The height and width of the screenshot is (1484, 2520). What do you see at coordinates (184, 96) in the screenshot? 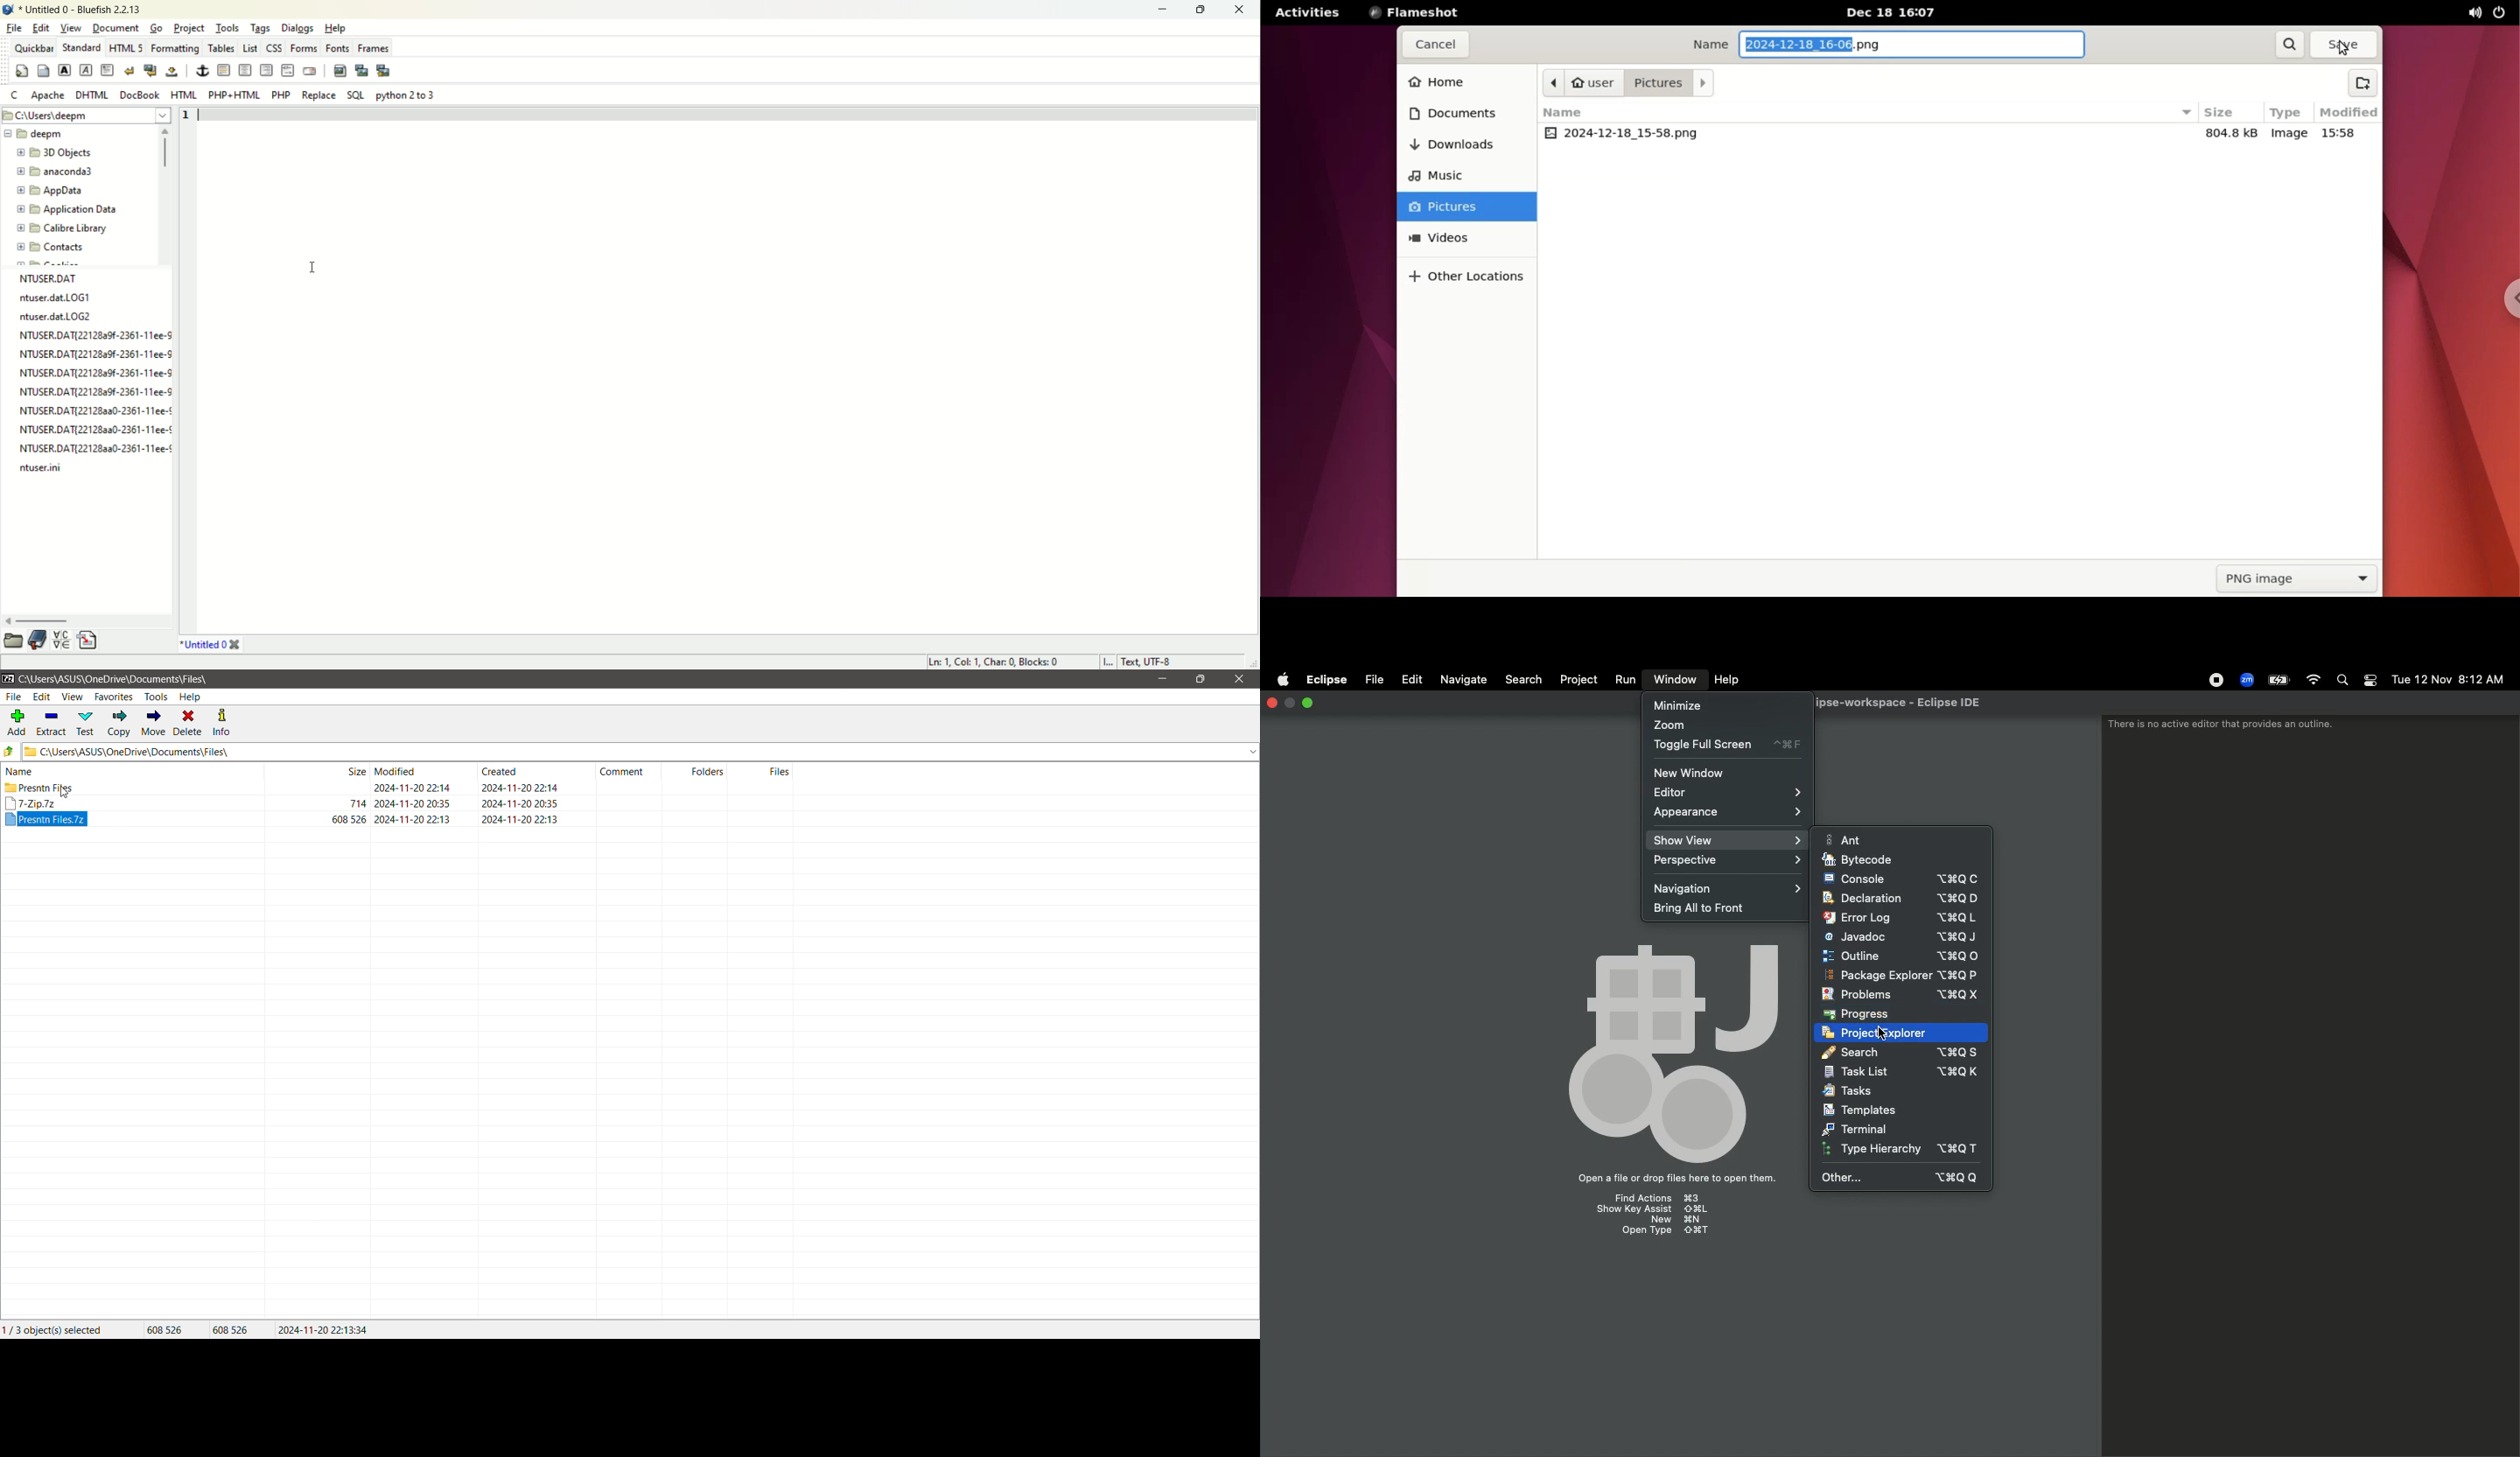
I see `HTML` at bounding box center [184, 96].